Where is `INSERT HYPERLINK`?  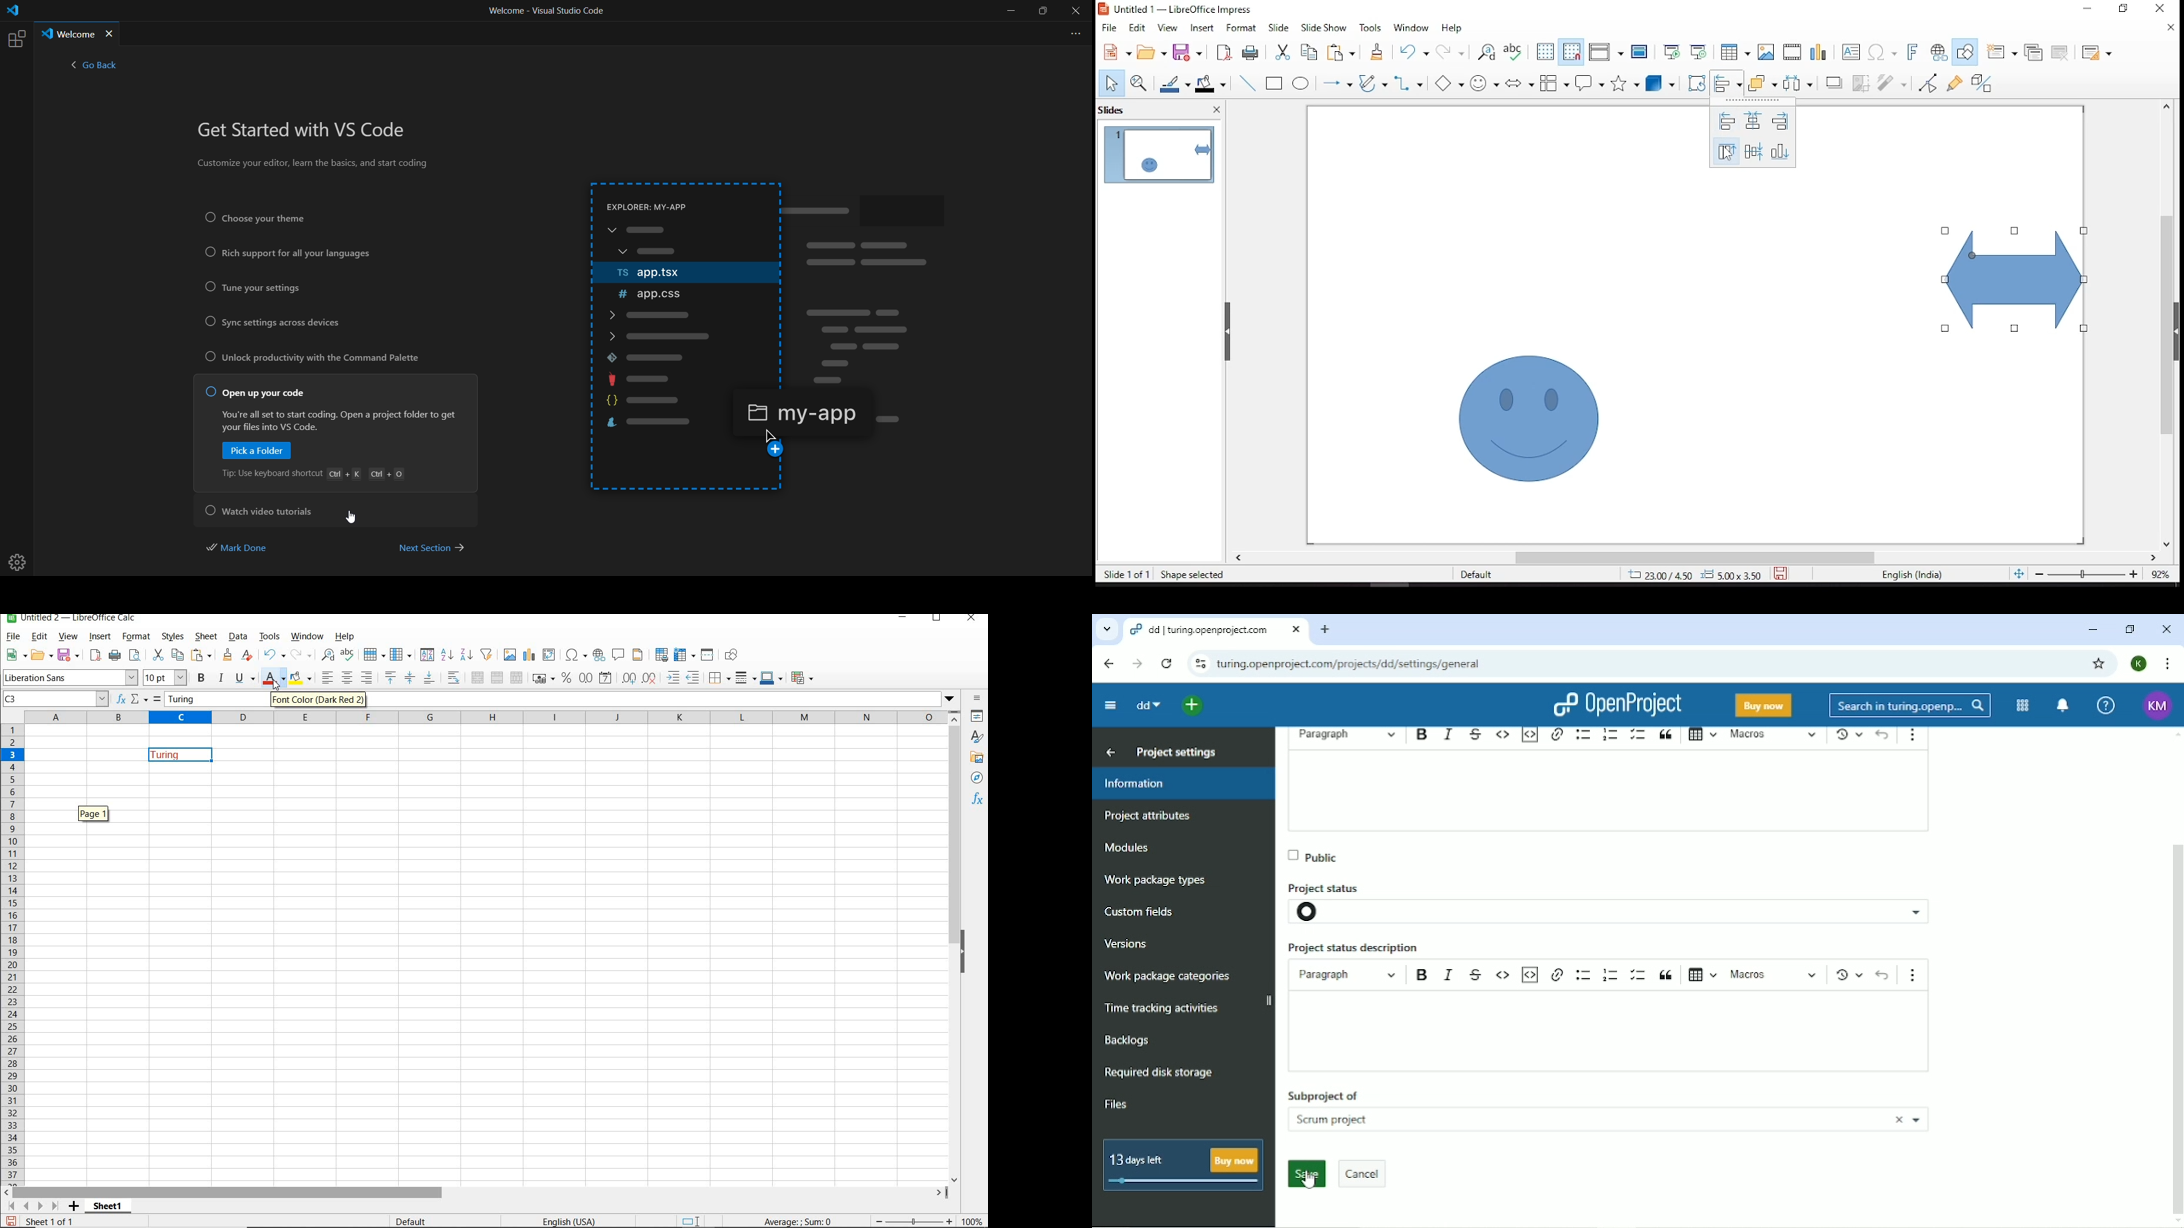
INSERT HYPERLINK is located at coordinates (599, 656).